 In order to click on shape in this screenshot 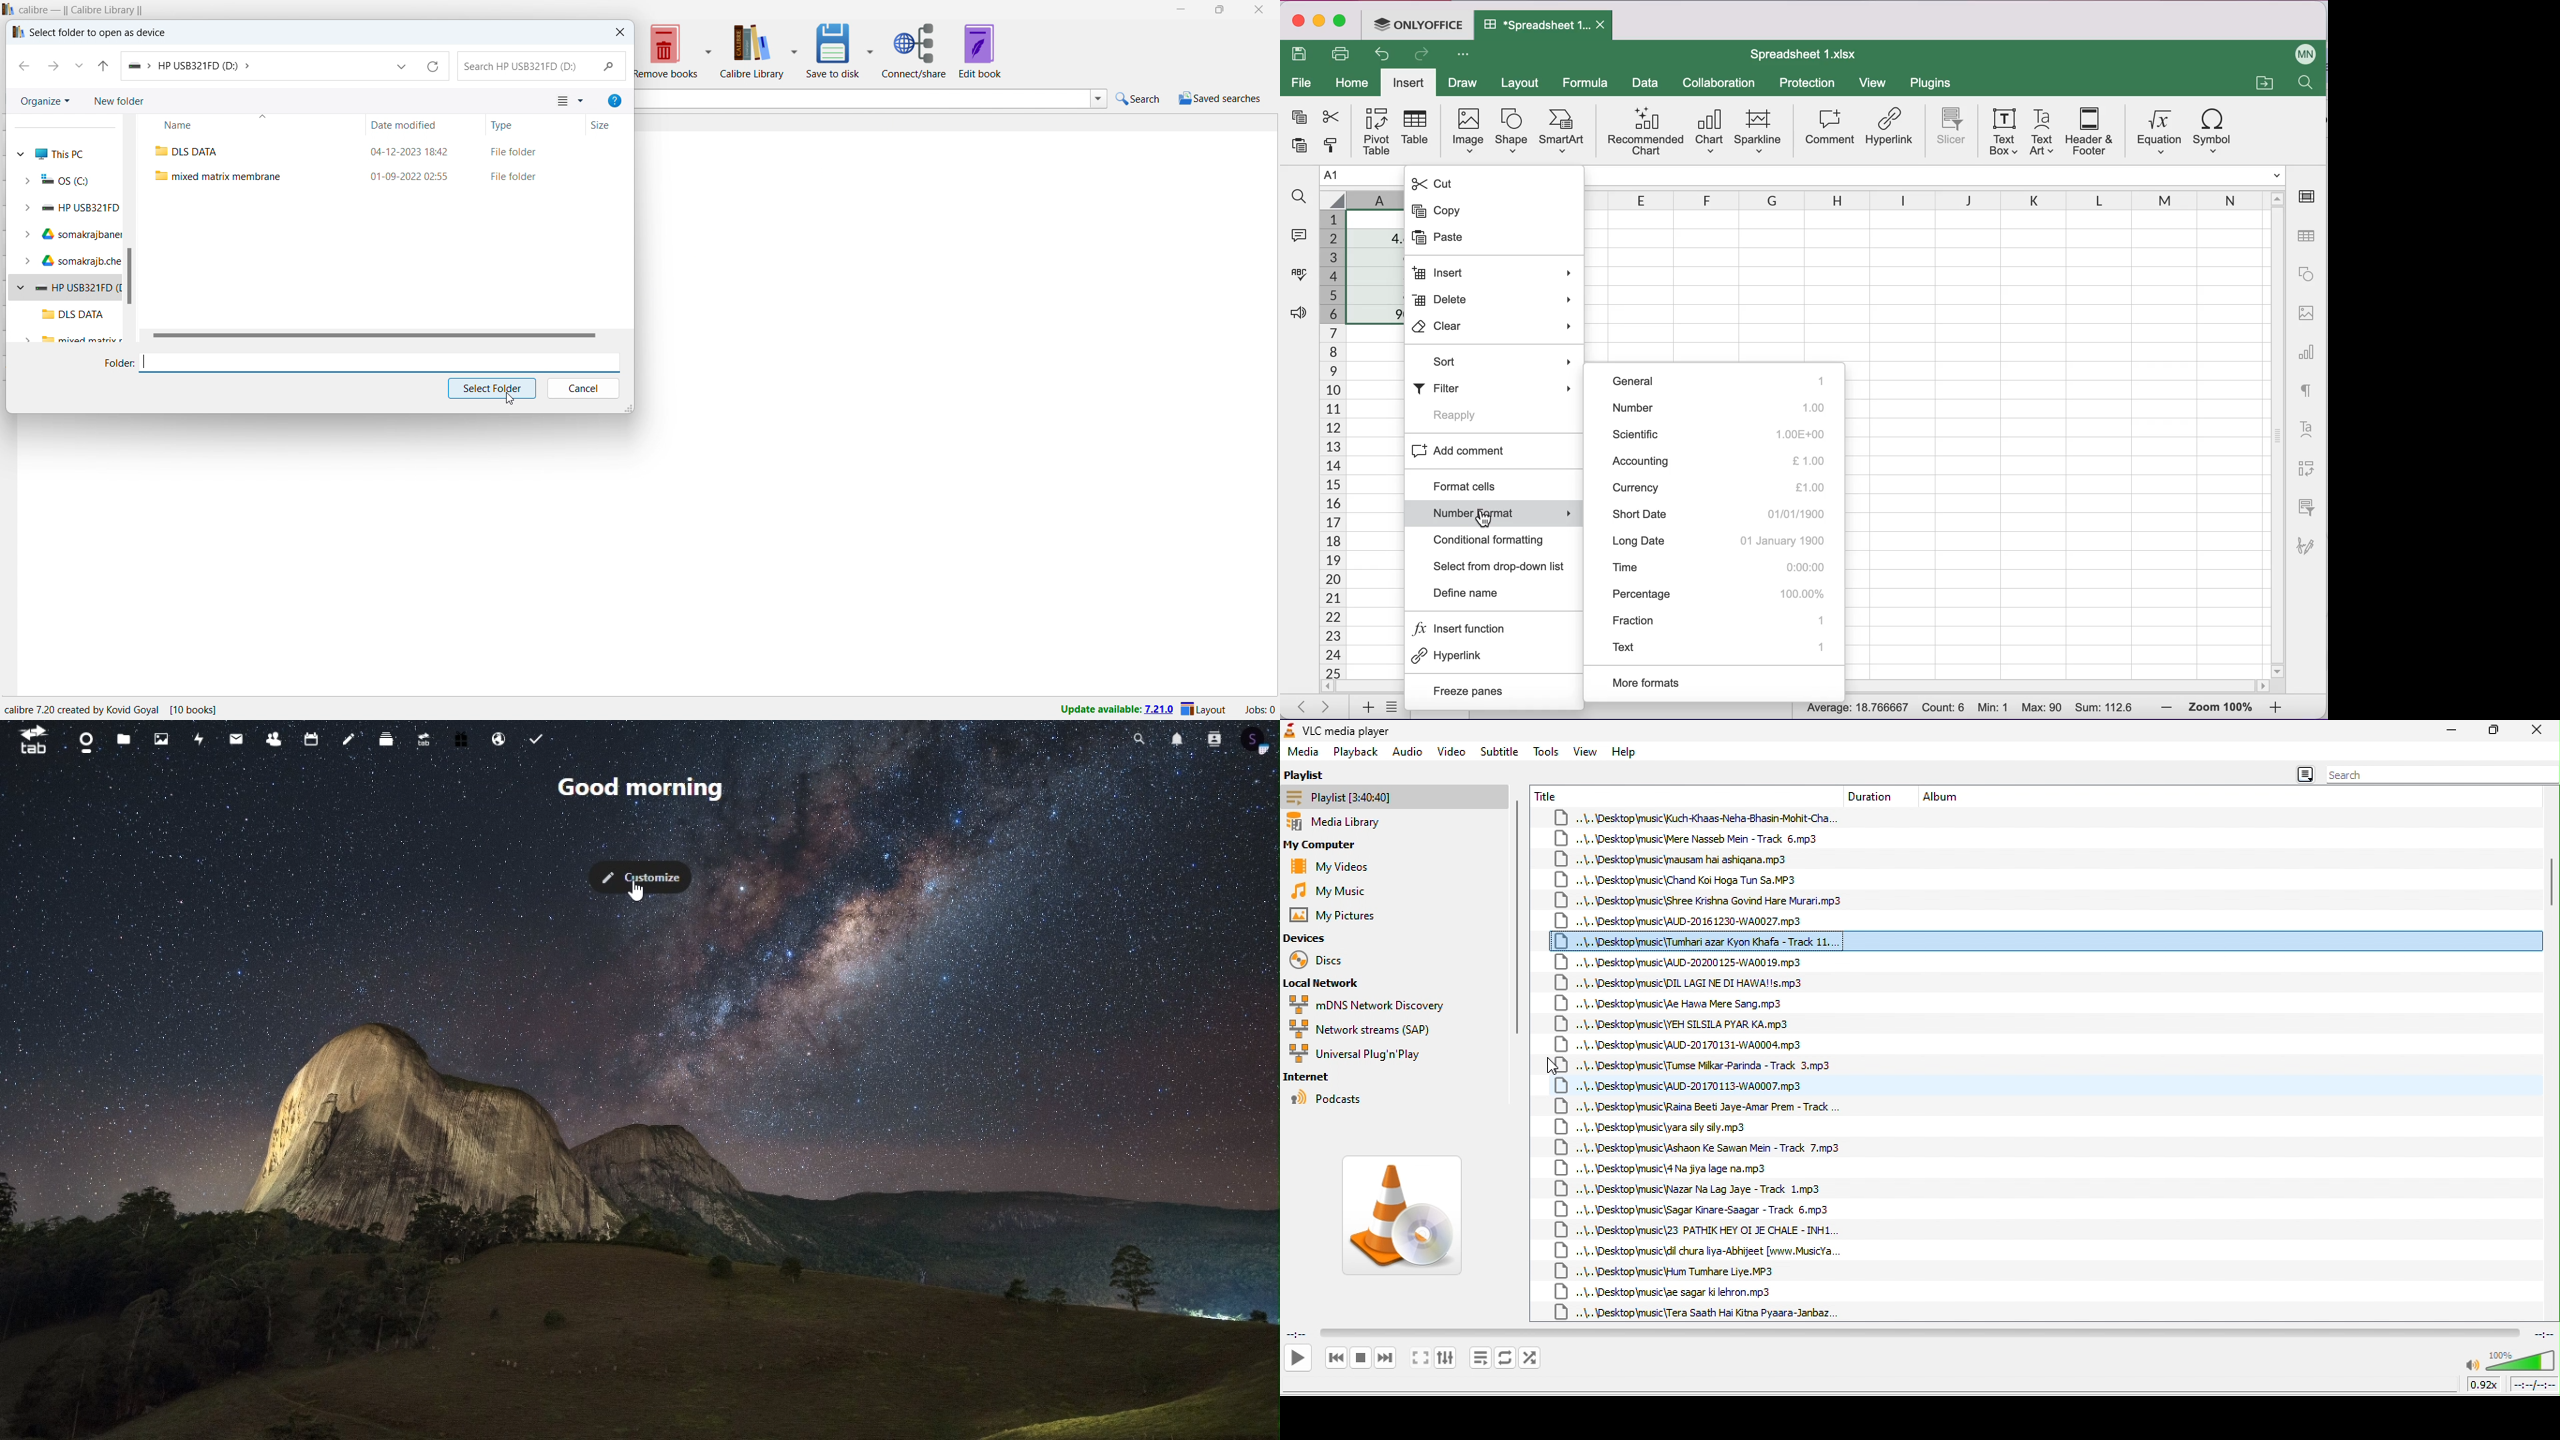, I will do `click(1510, 133)`.